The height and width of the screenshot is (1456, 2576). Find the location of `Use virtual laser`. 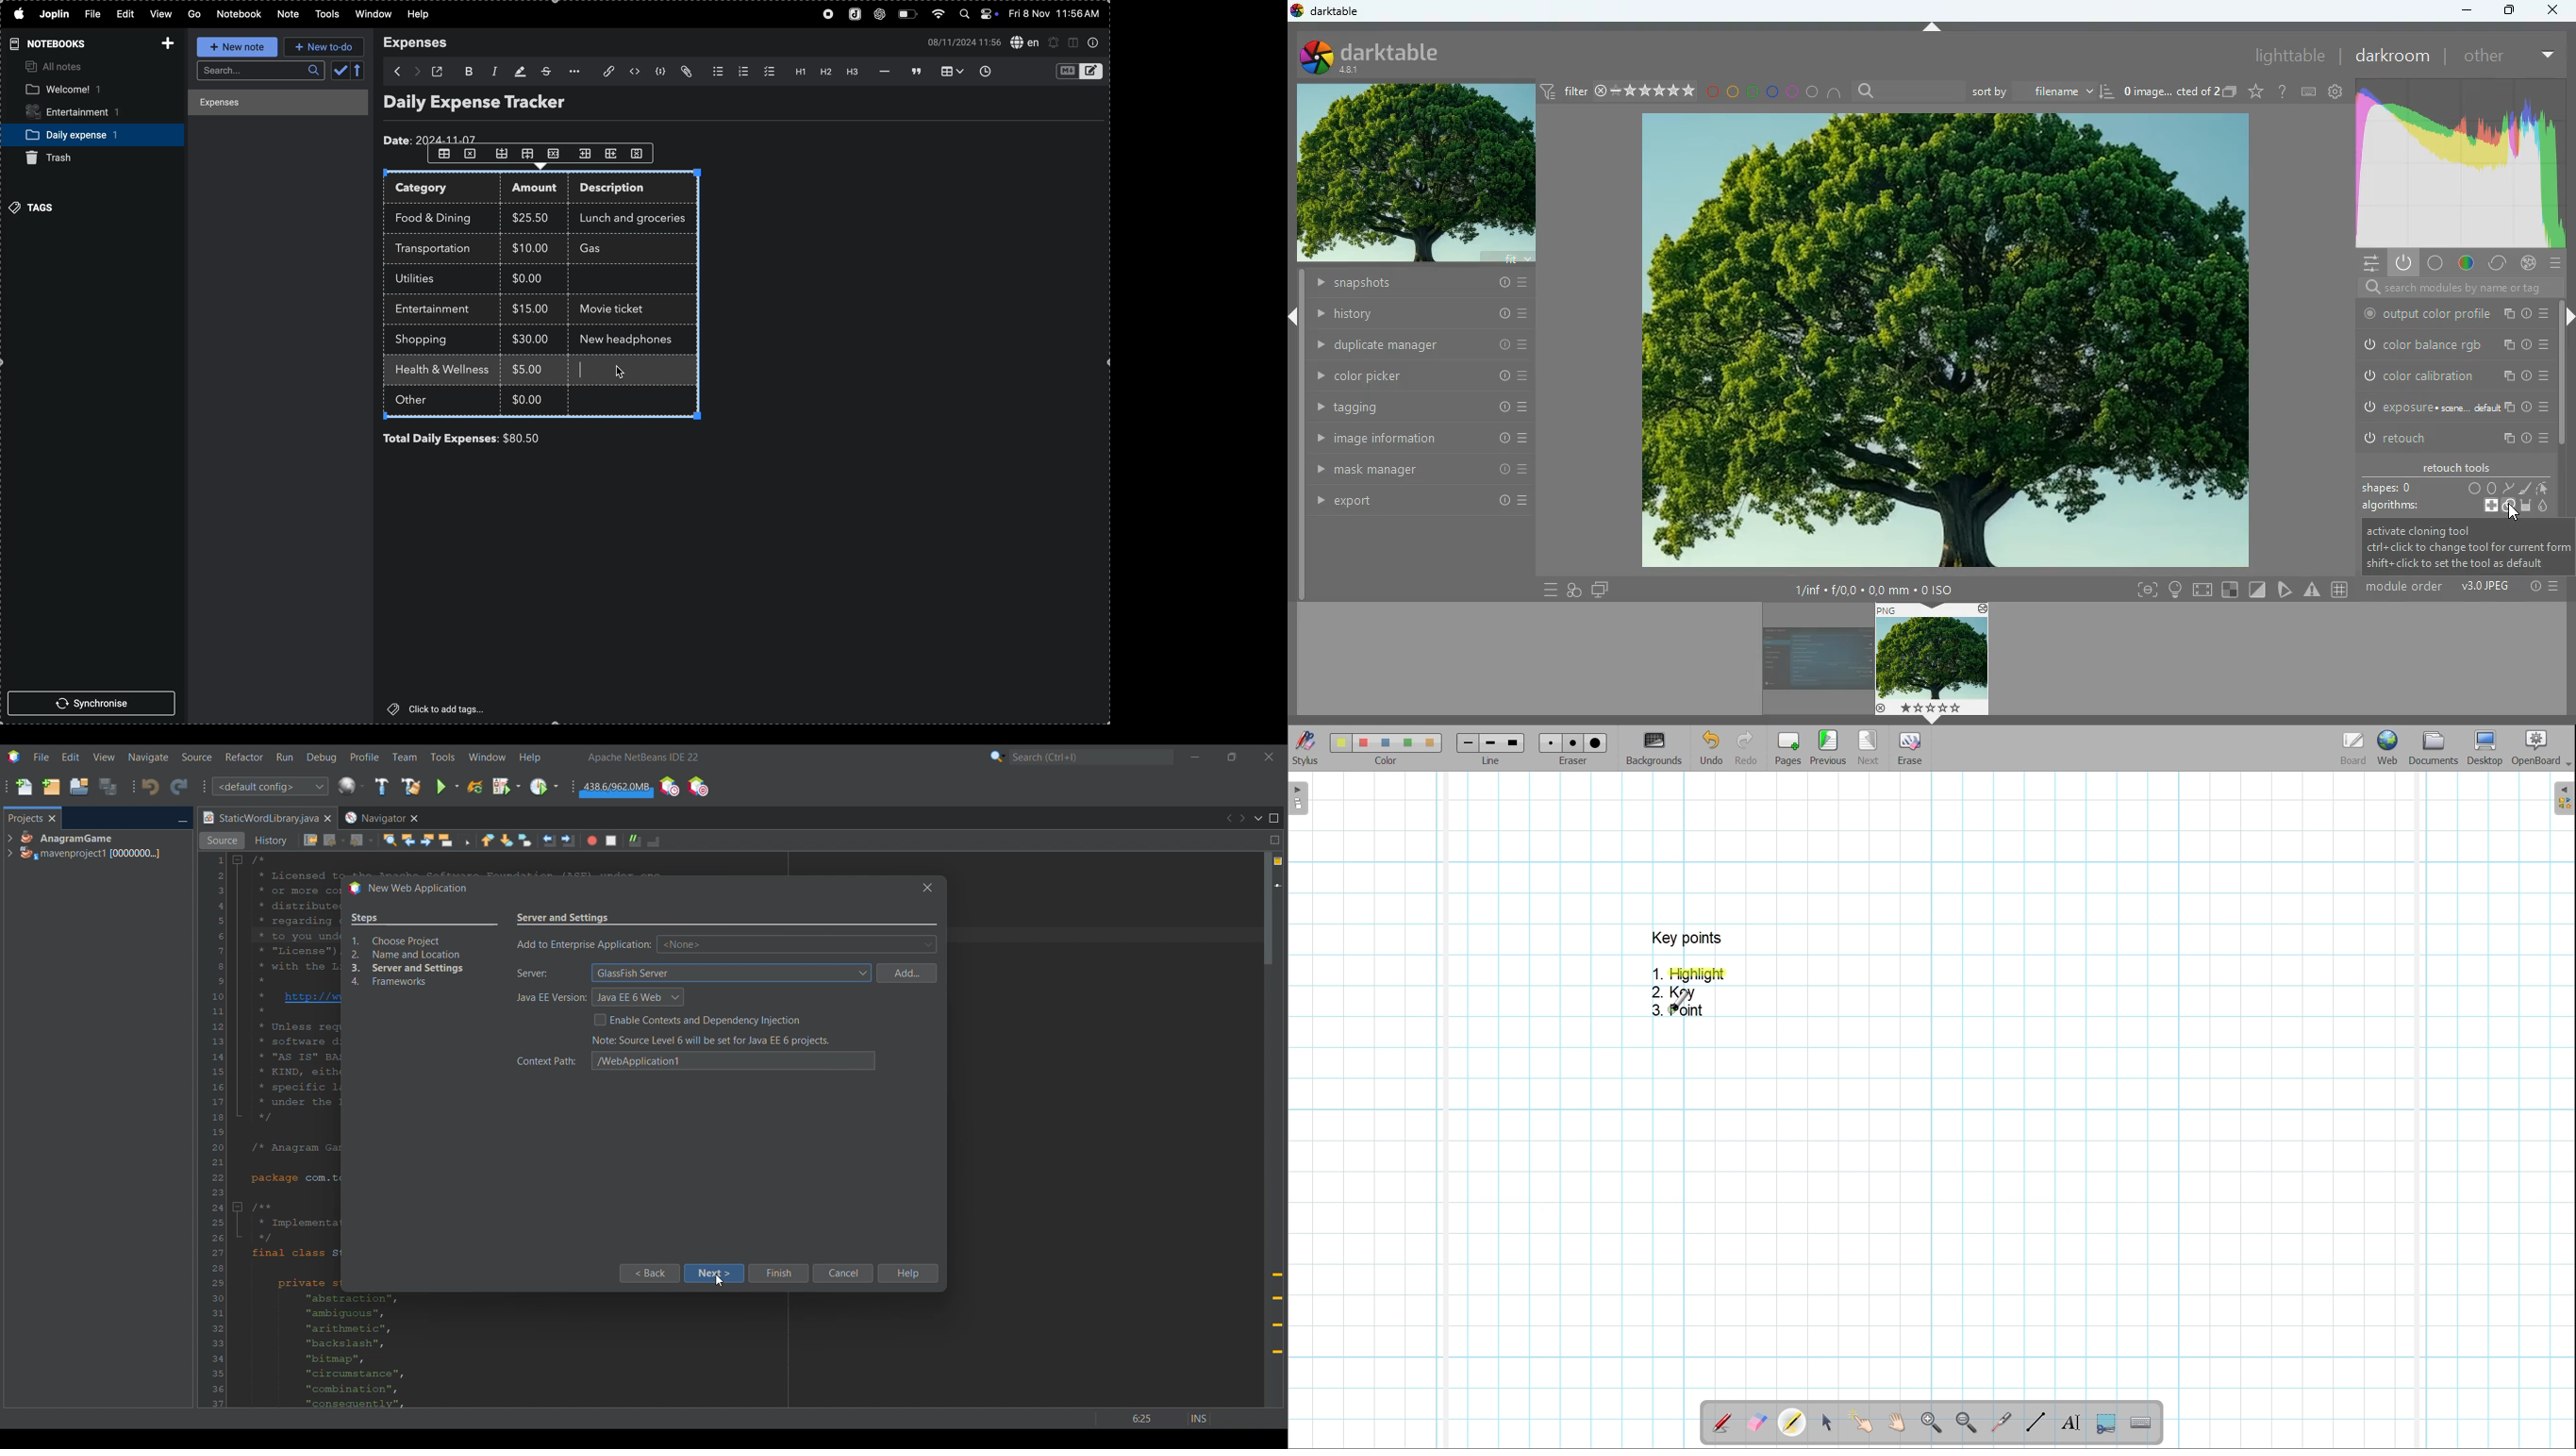

Use virtual laser is located at coordinates (2001, 1423).